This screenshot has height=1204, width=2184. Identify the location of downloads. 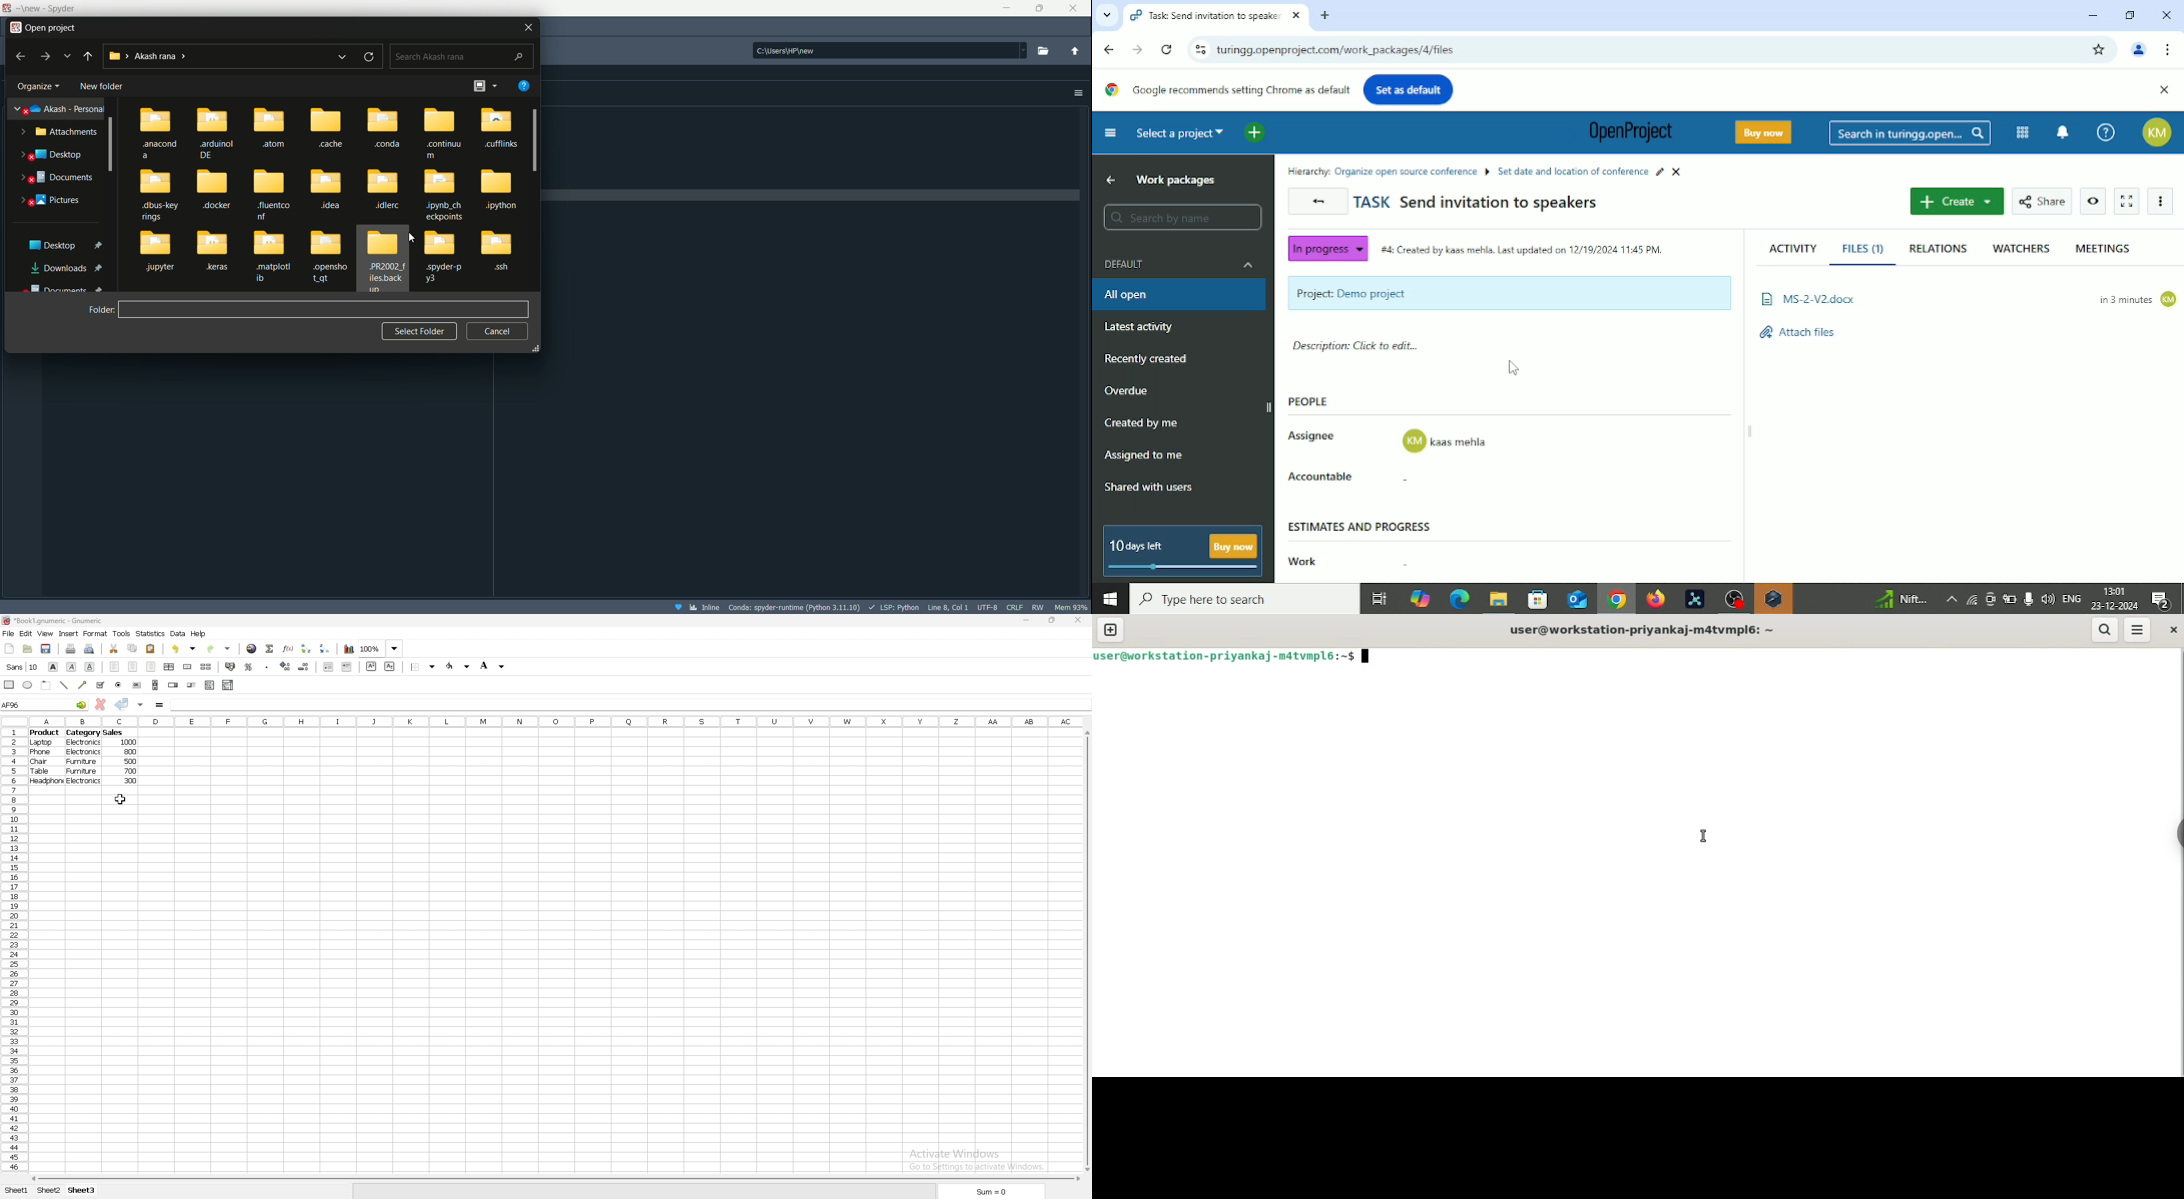
(69, 267).